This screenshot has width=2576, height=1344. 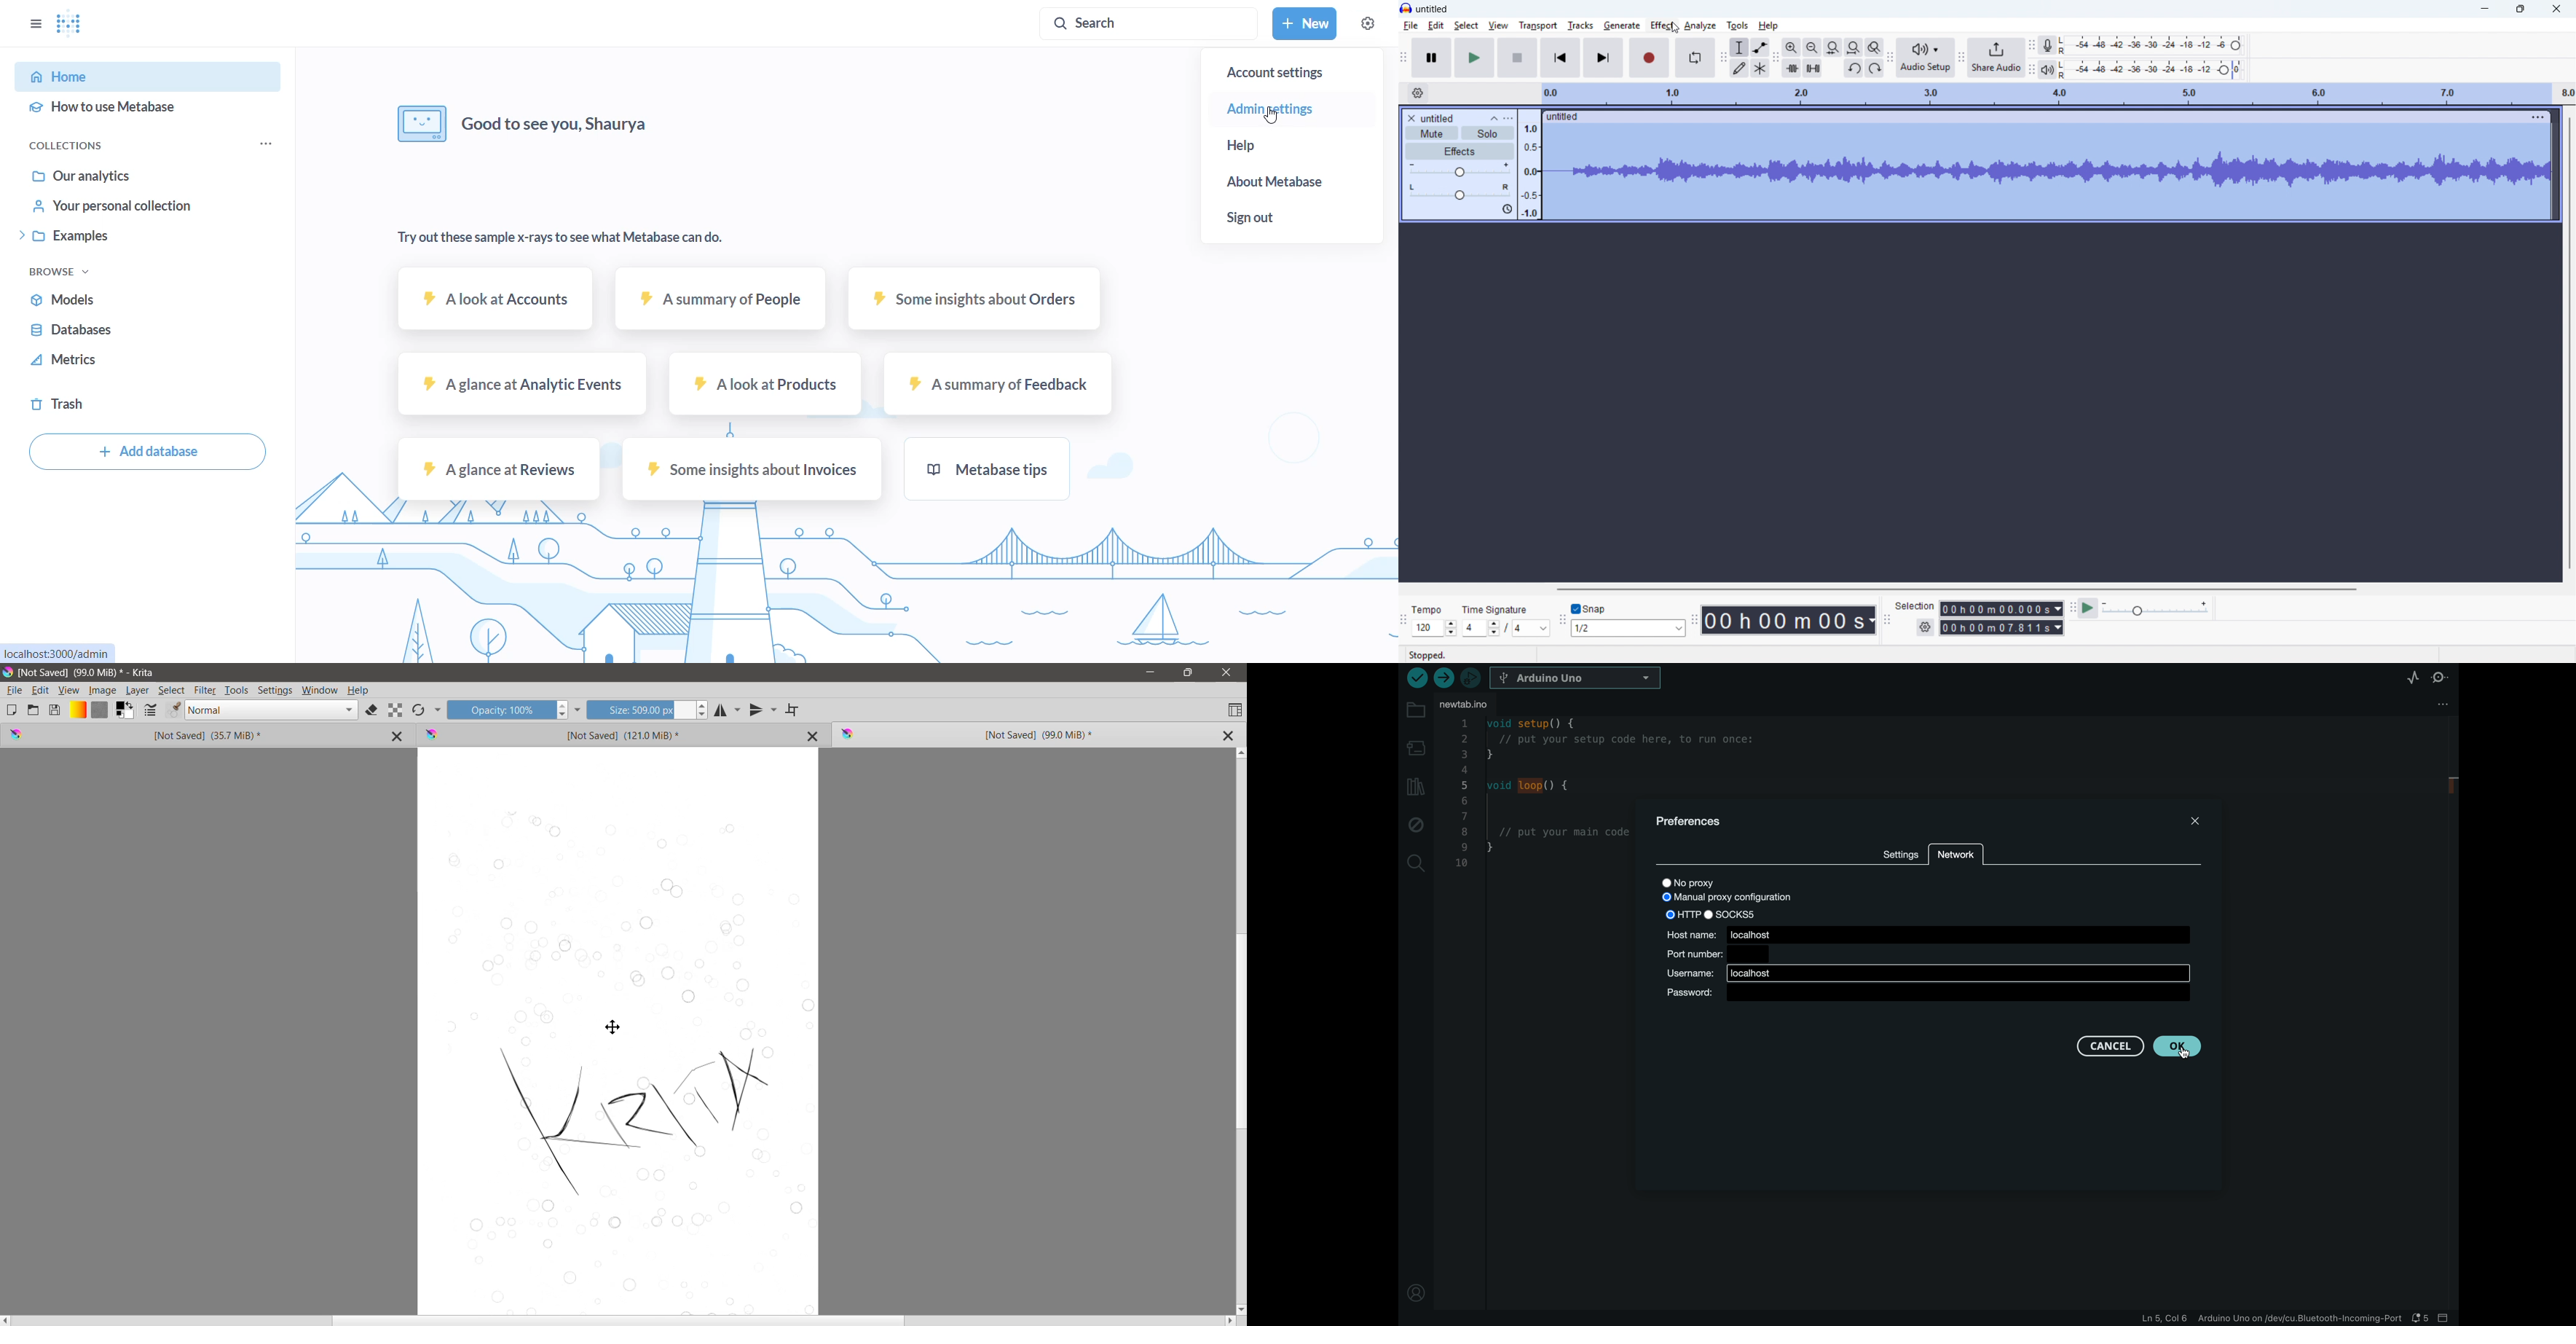 I want to click on Layer, so click(x=138, y=690).